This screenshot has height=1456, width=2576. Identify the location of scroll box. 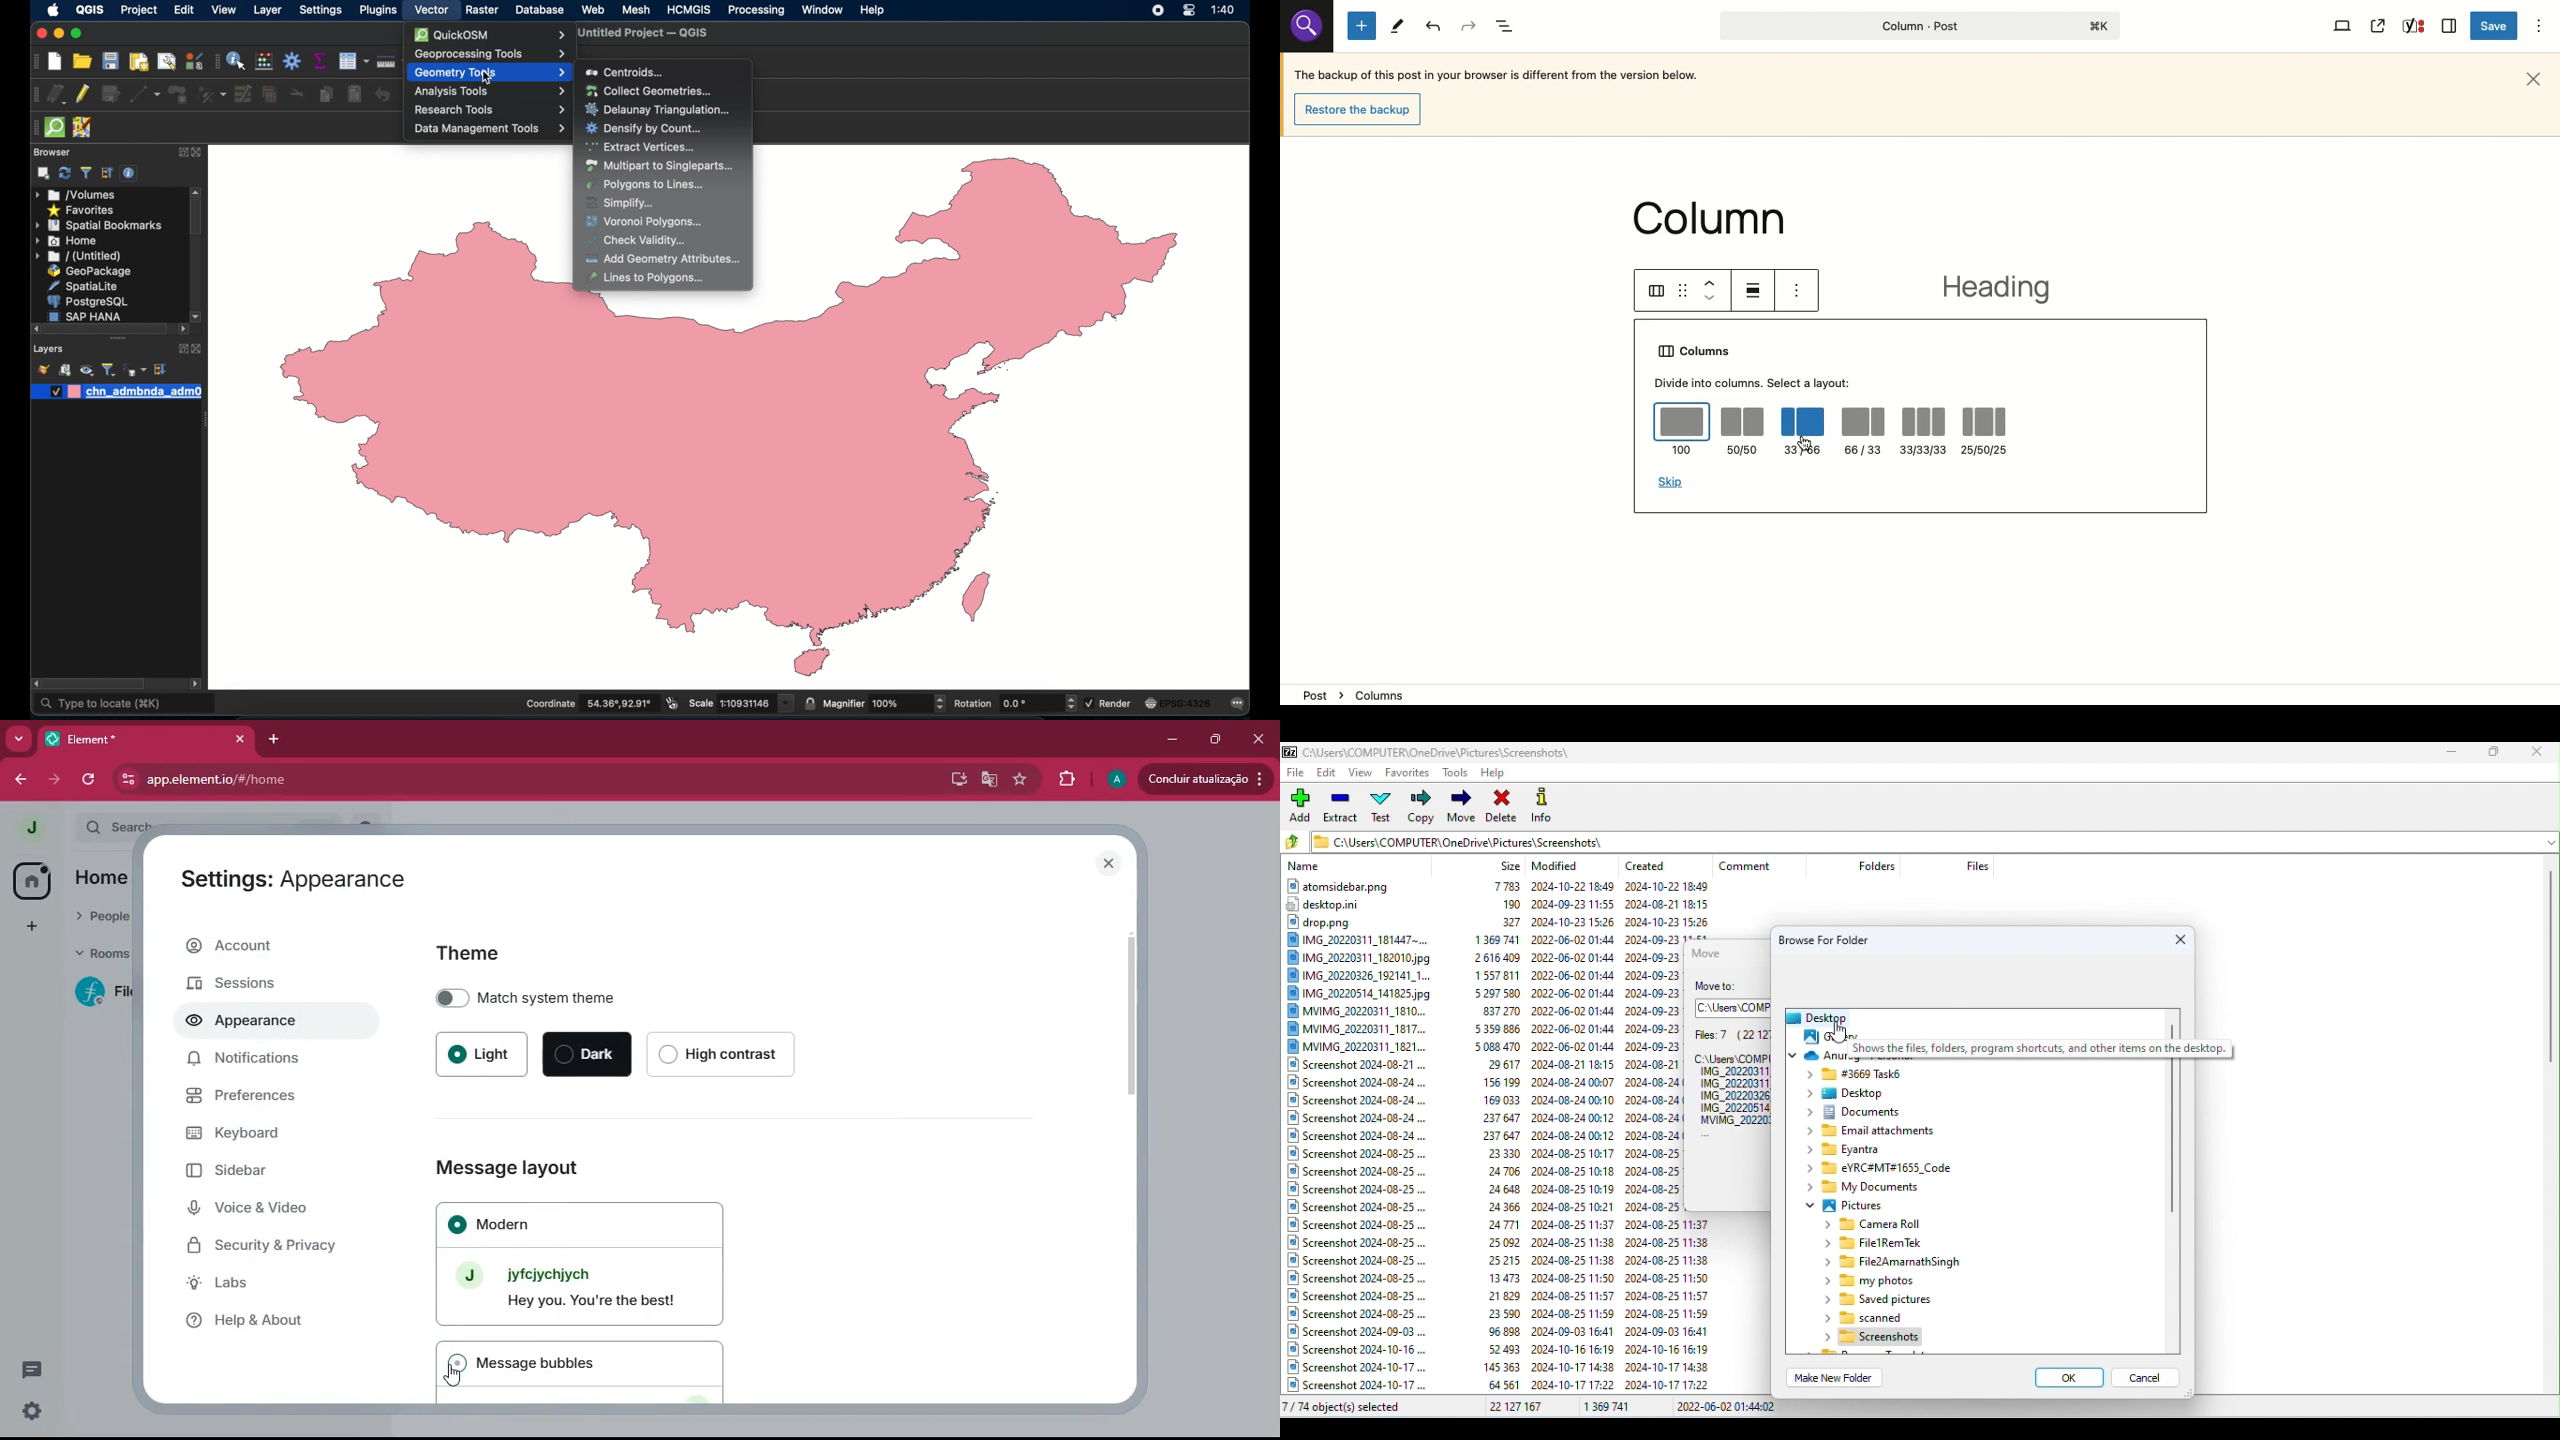
(105, 329).